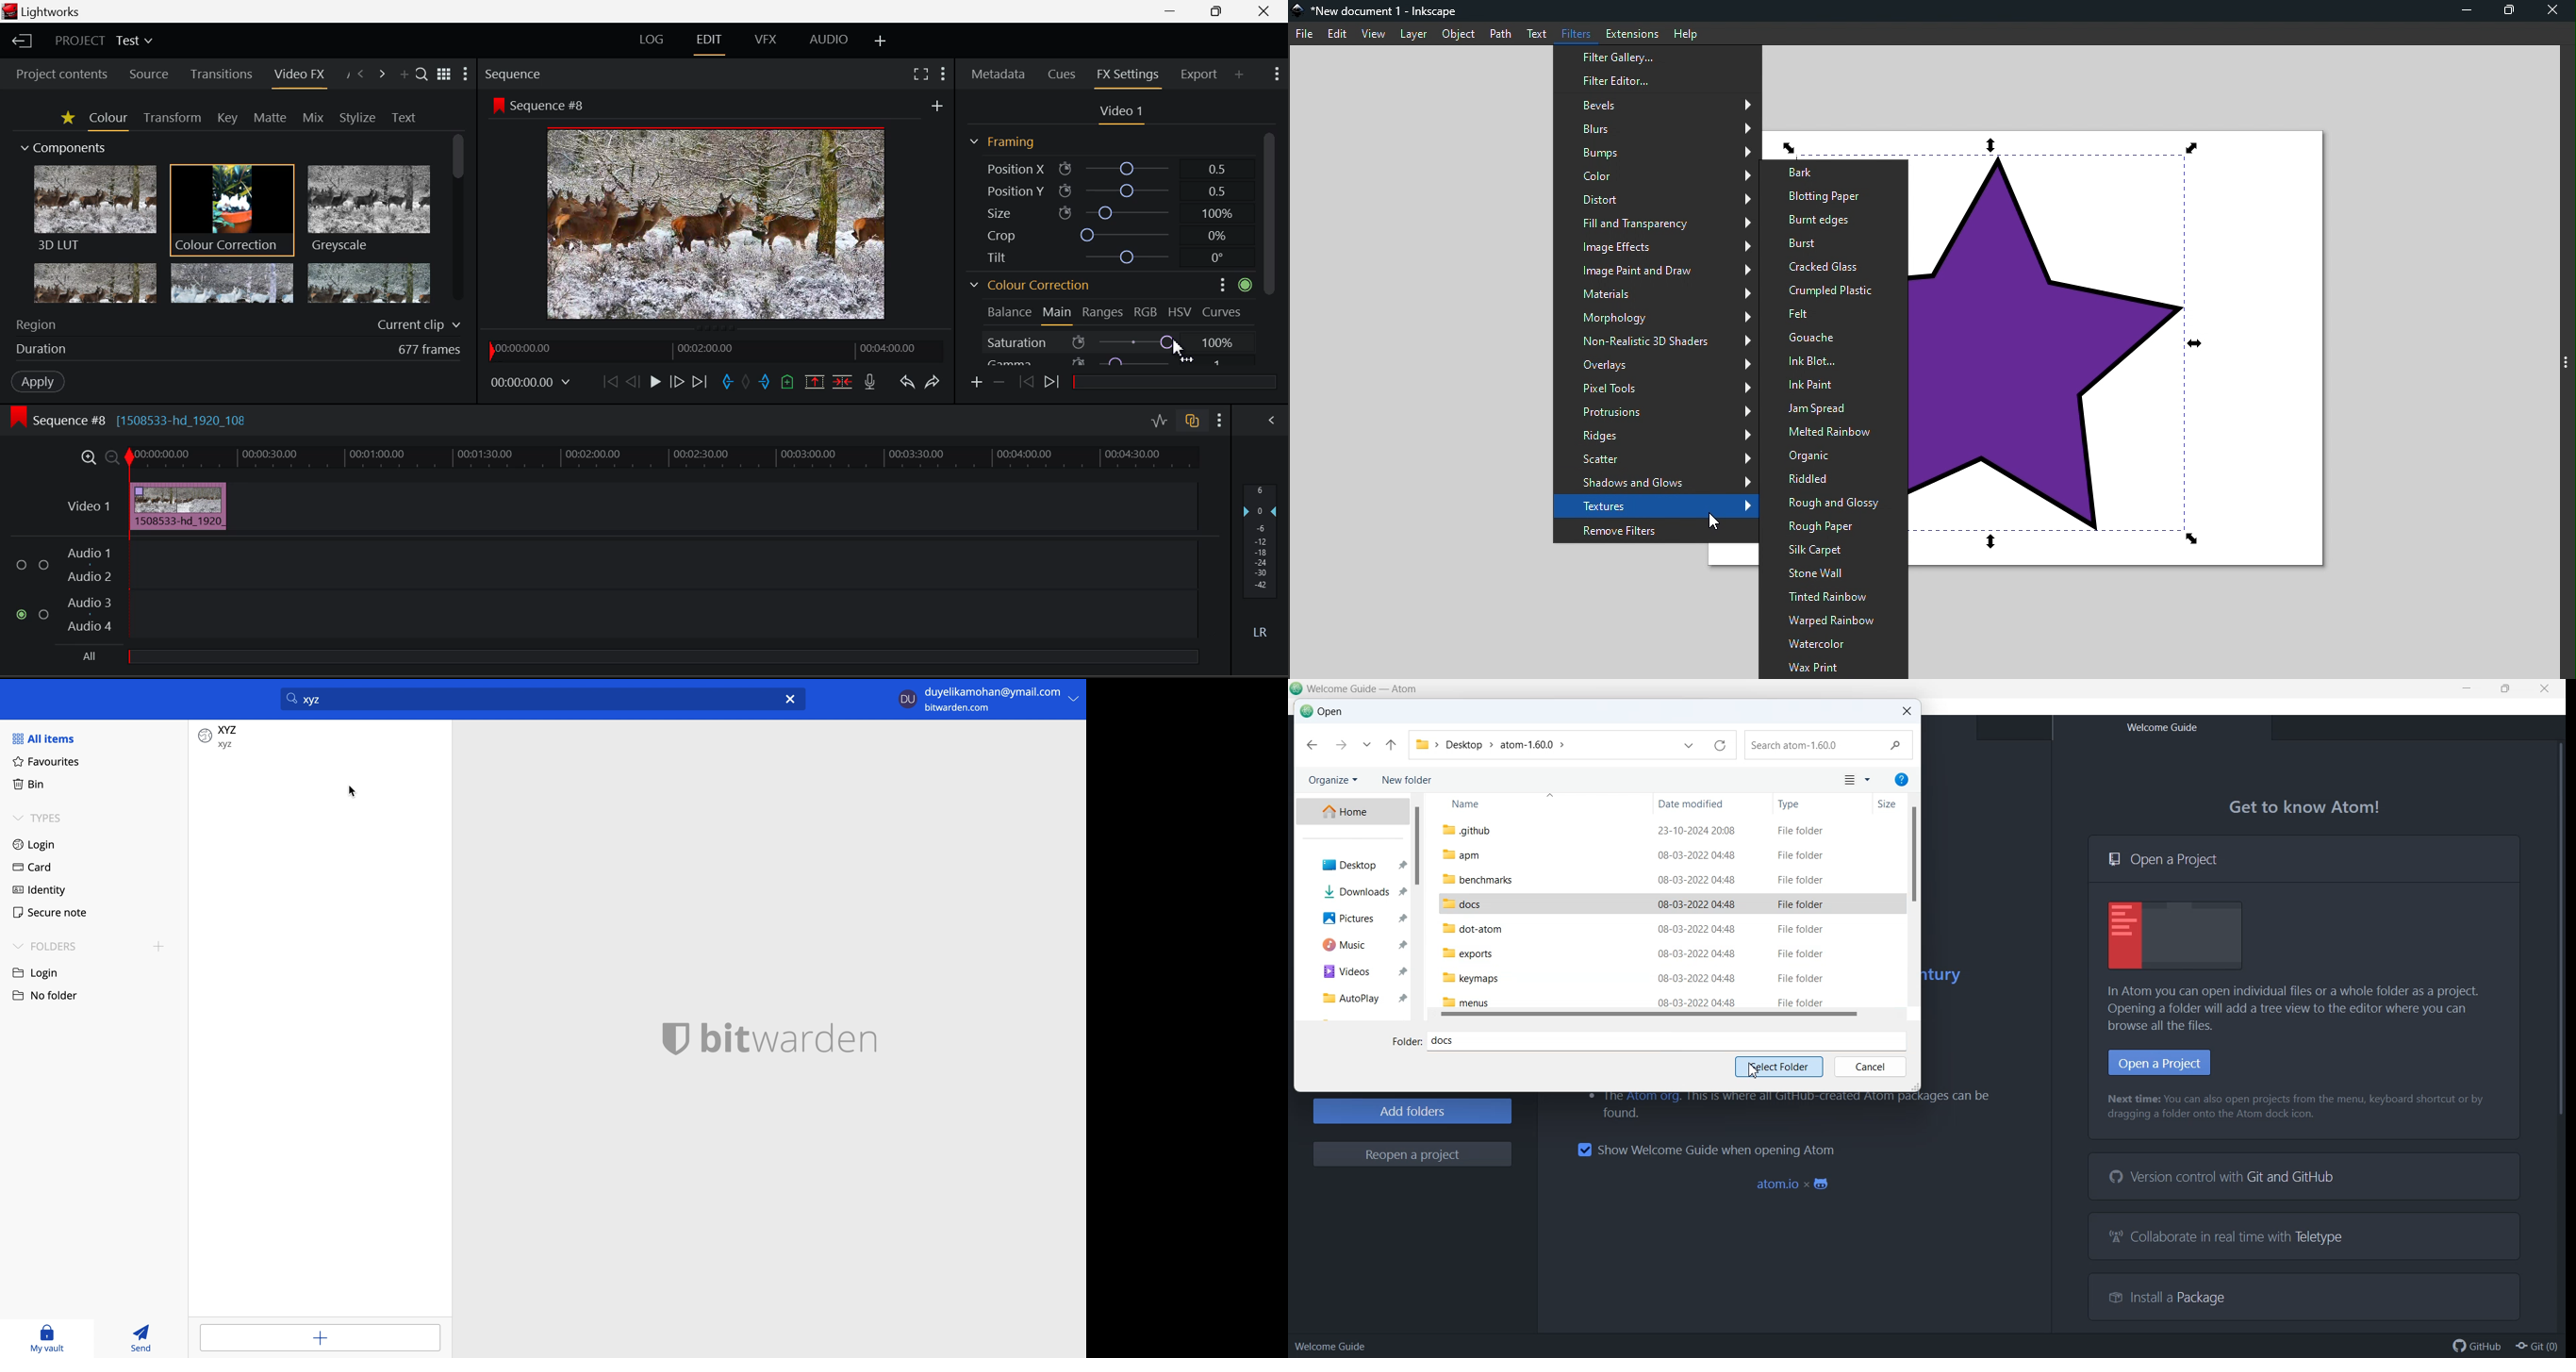  Describe the element at coordinates (228, 118) in the screenshot. I see `Key` at that location.